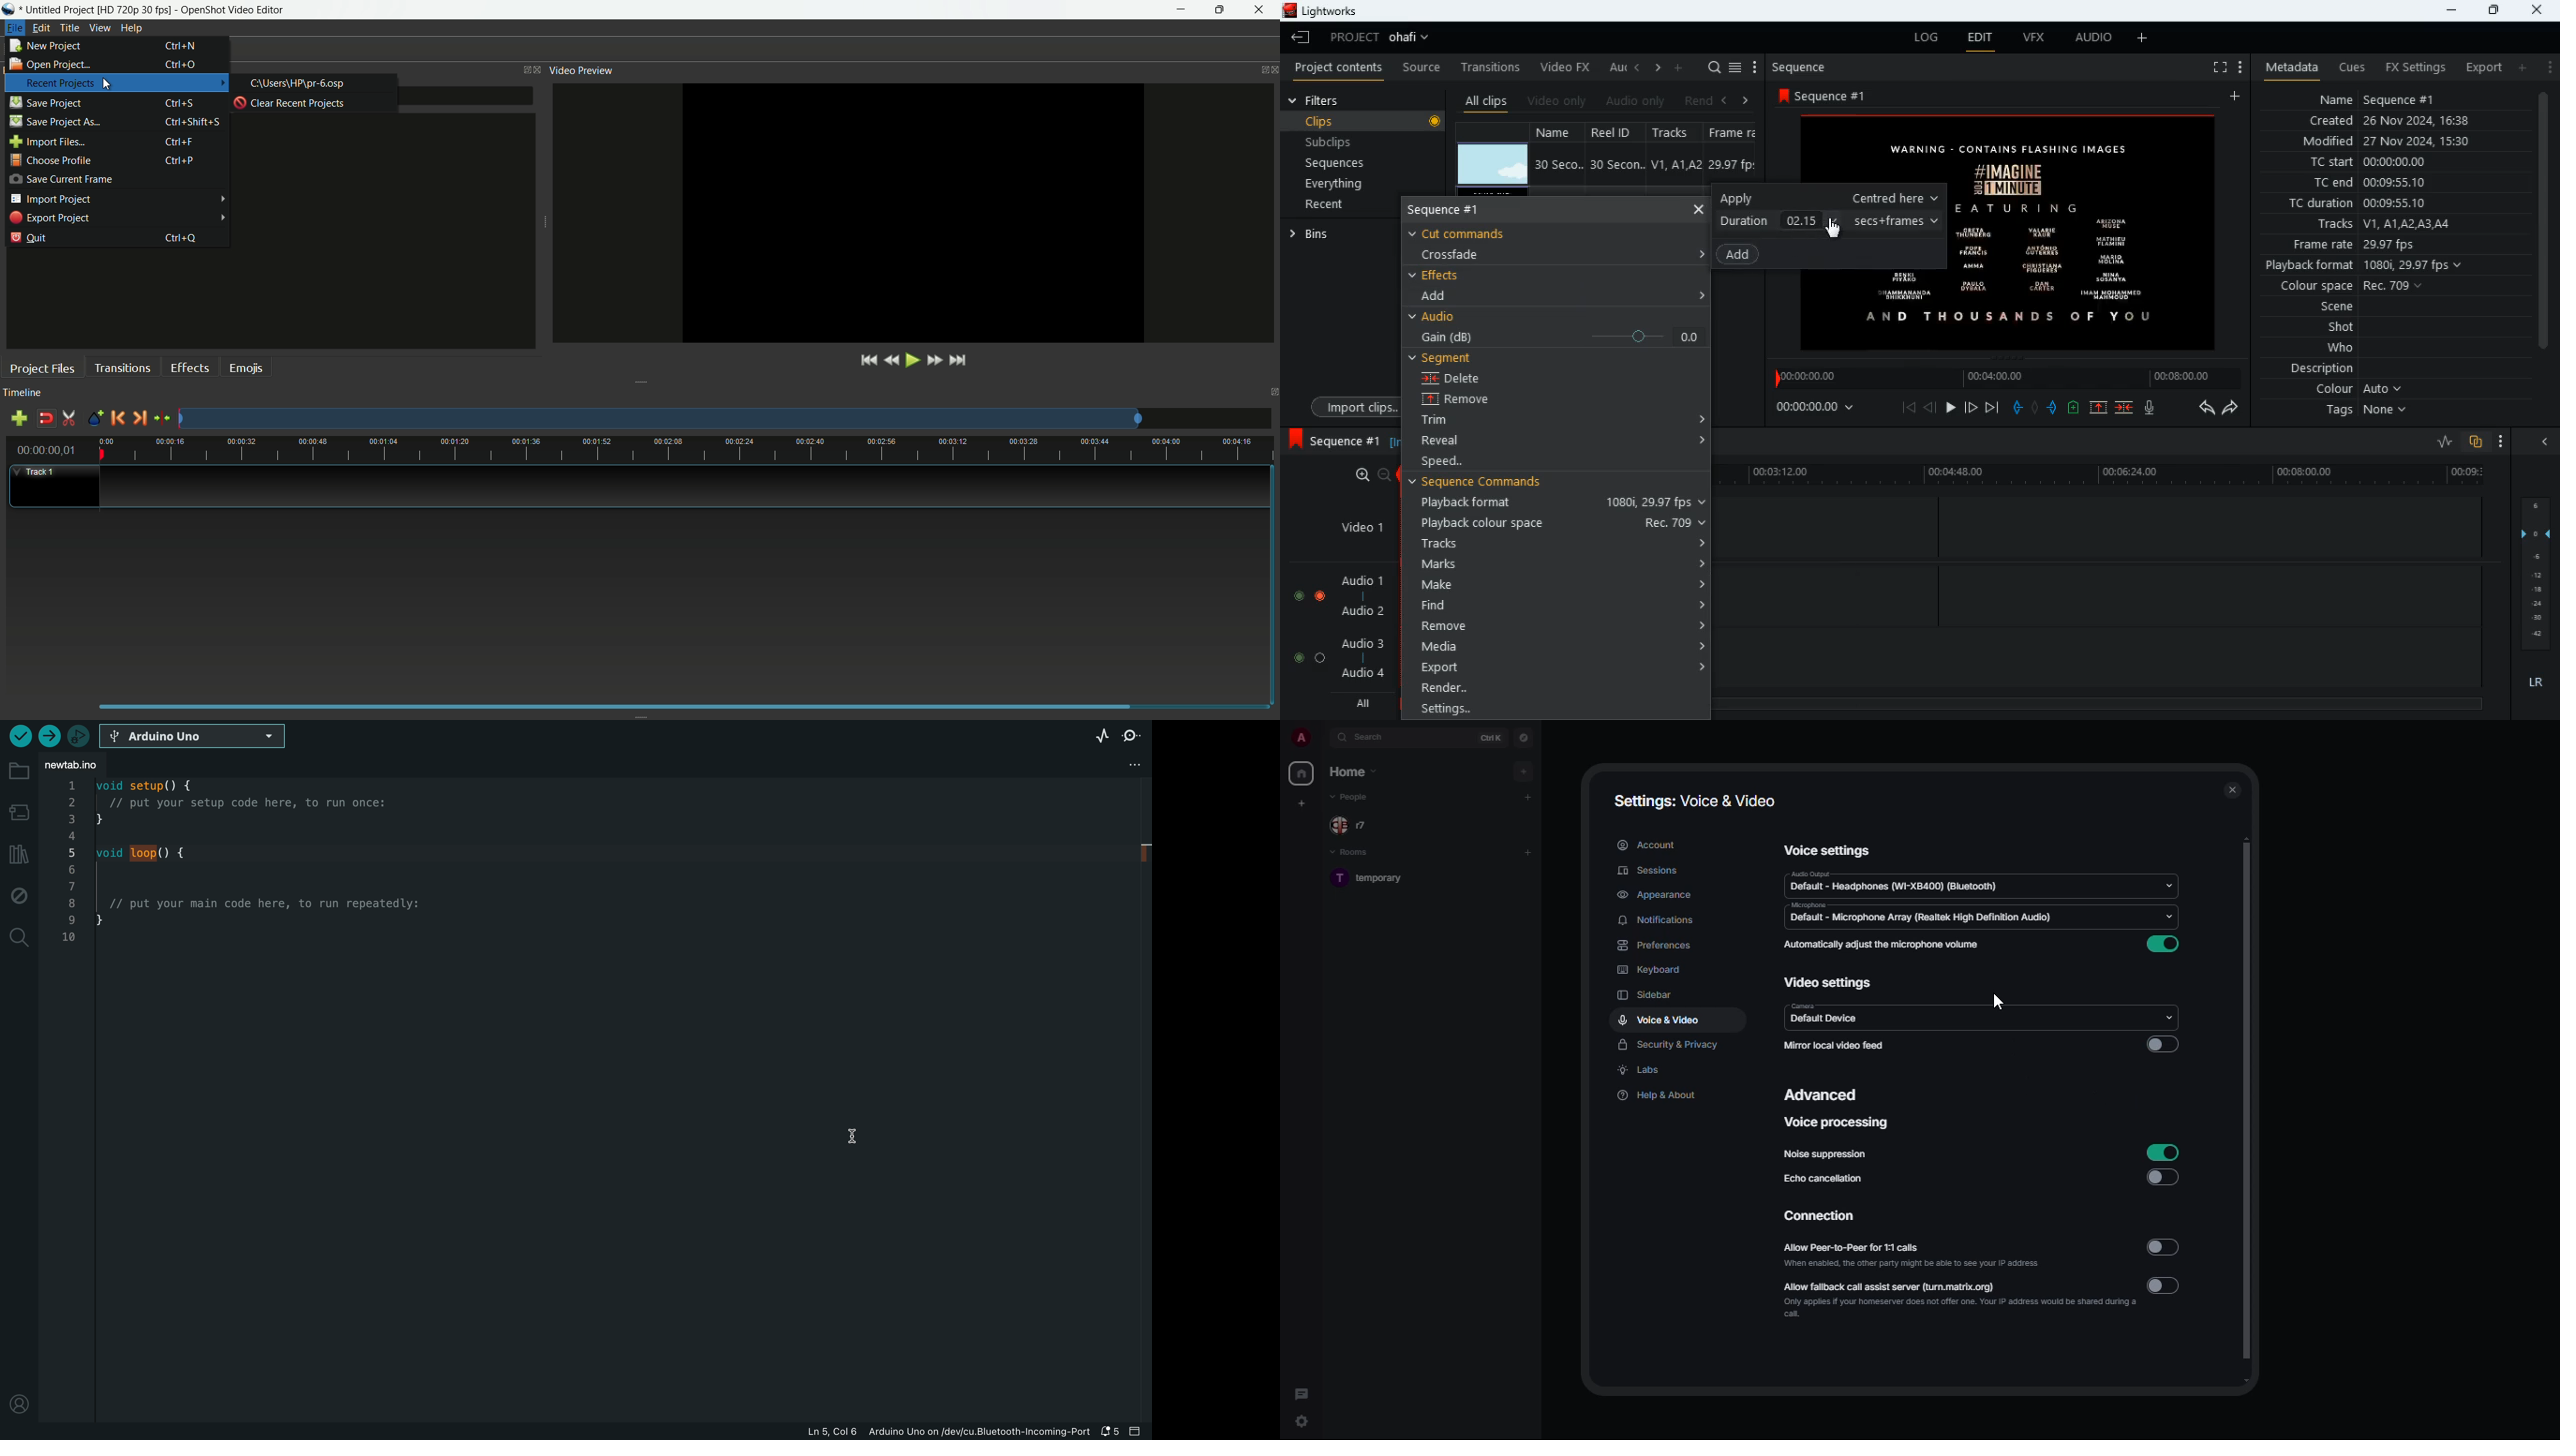 The height and width of the screenshot is (1456, 2576). What do you see at coordinates (179, 160) in the screenshot?
I see `keyboard shortcut` at bounding box center [179, 160].